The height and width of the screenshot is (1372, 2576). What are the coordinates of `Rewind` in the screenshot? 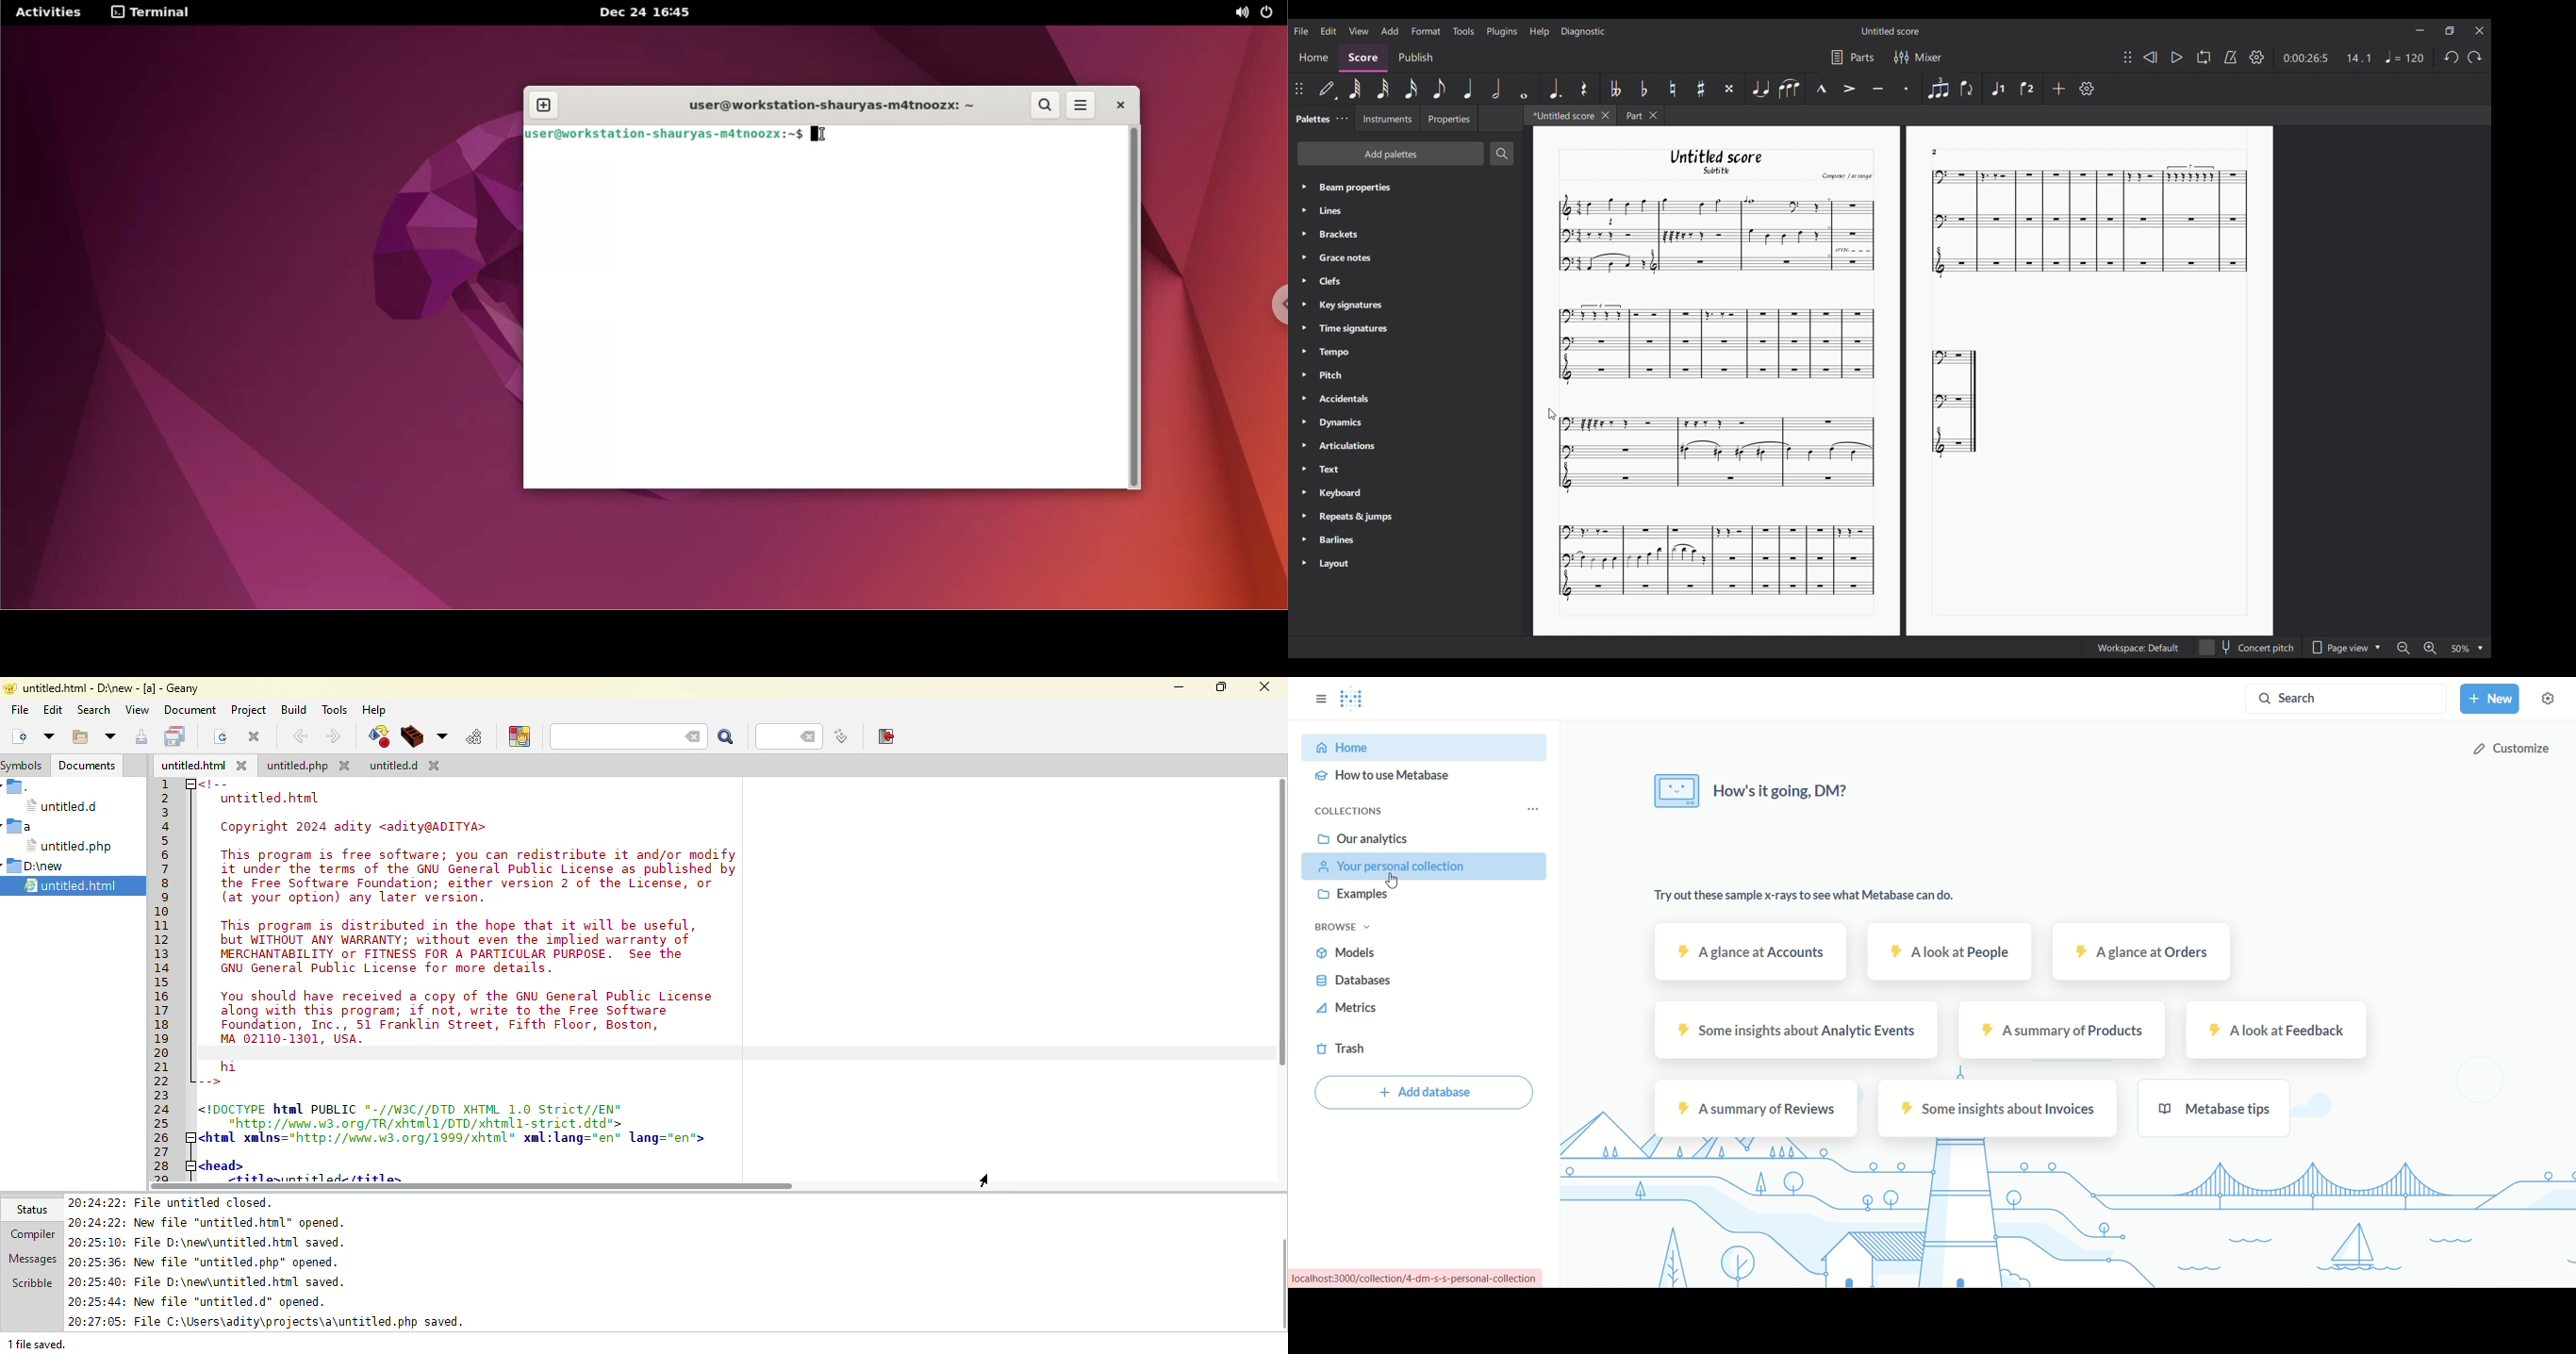 It's located at (2149, 57).